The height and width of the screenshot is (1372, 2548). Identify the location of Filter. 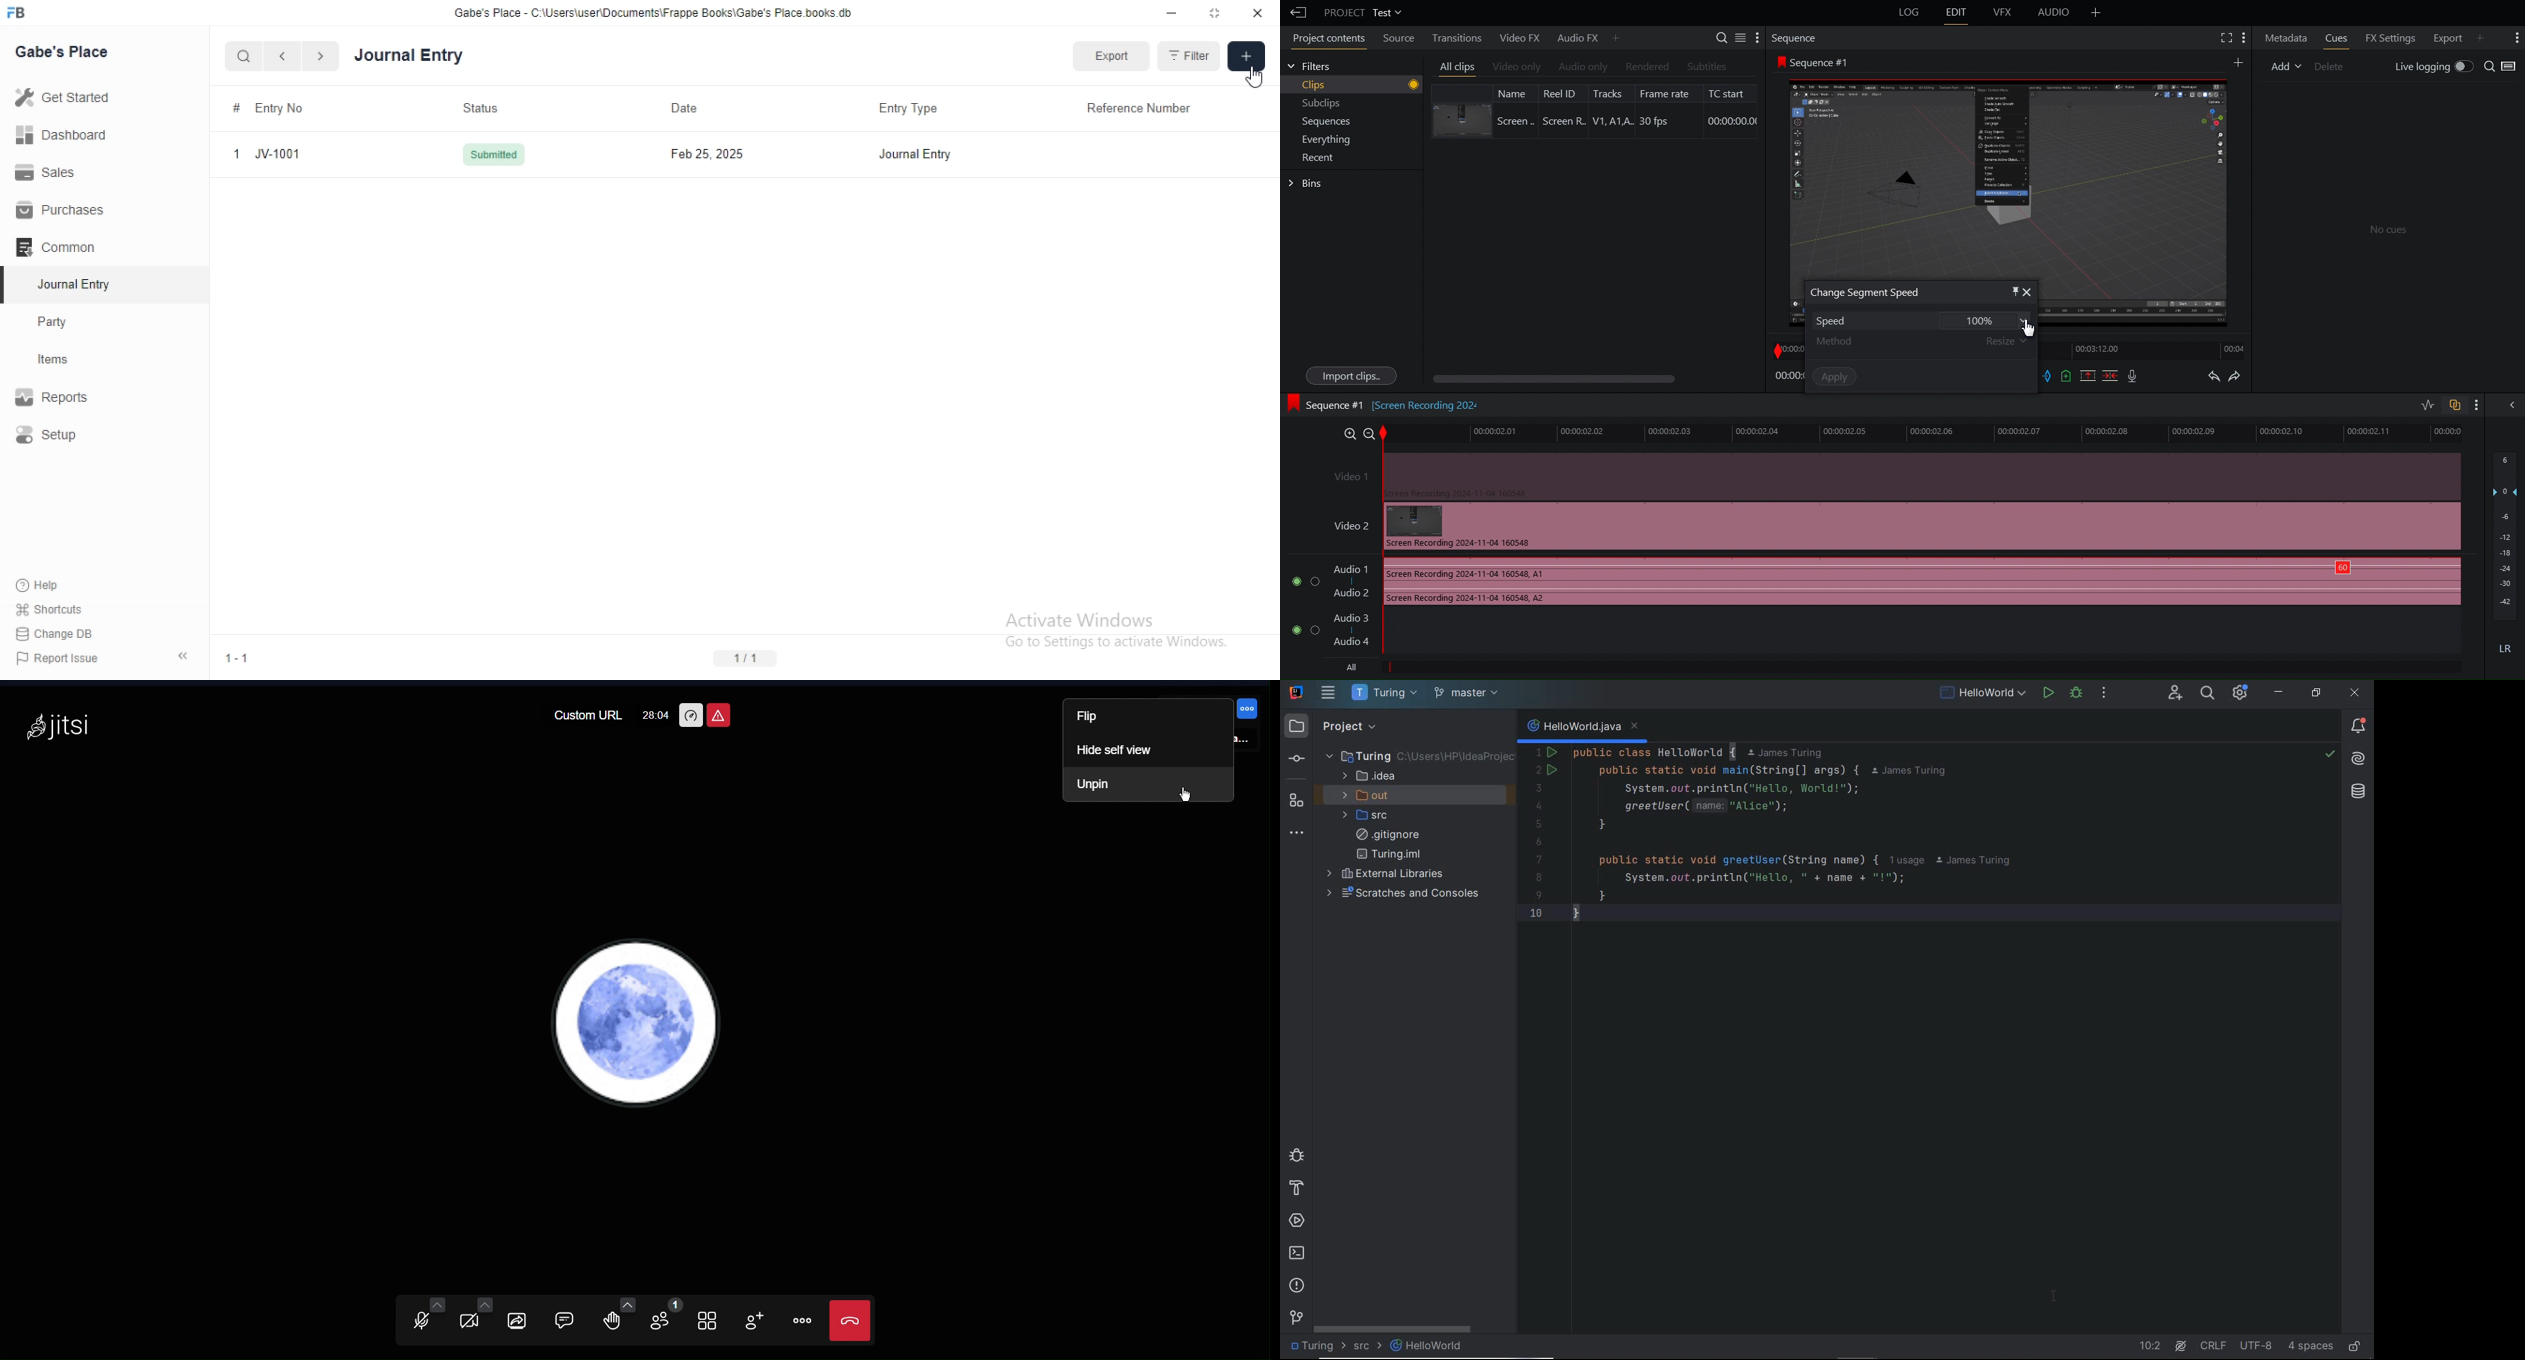
(1189, 56).